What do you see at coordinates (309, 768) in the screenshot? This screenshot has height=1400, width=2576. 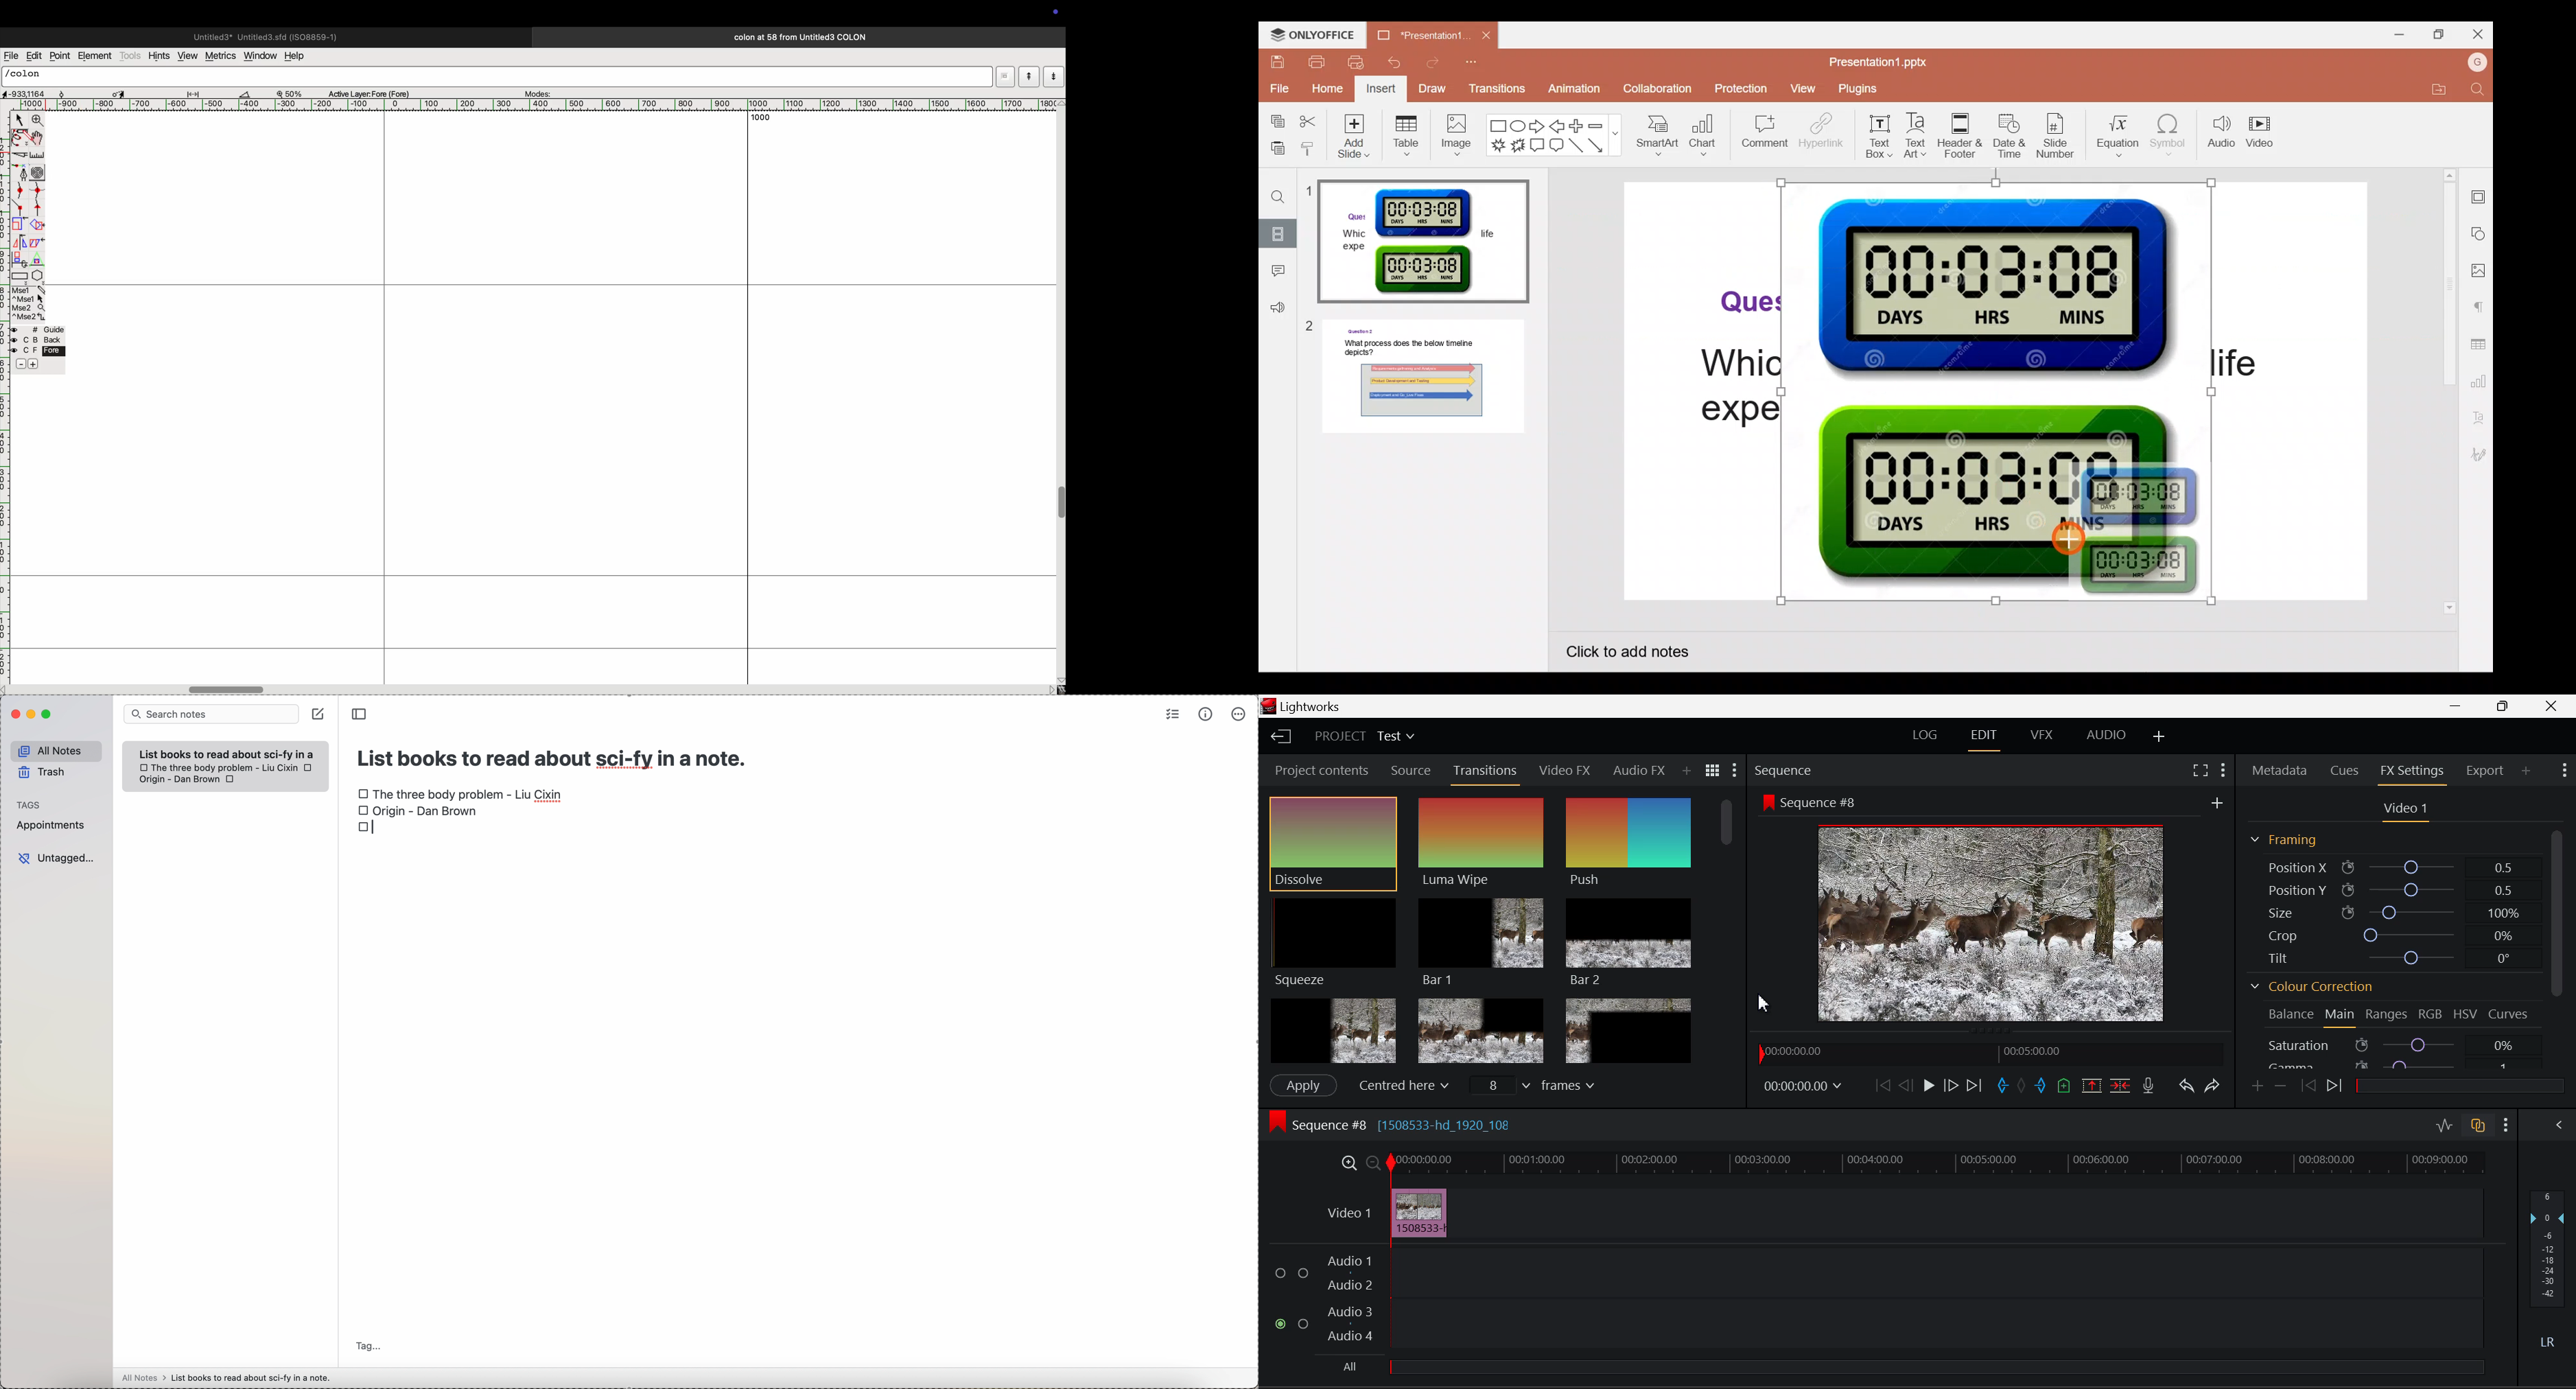 I see `checkbox` at bounding box center [309, 768].